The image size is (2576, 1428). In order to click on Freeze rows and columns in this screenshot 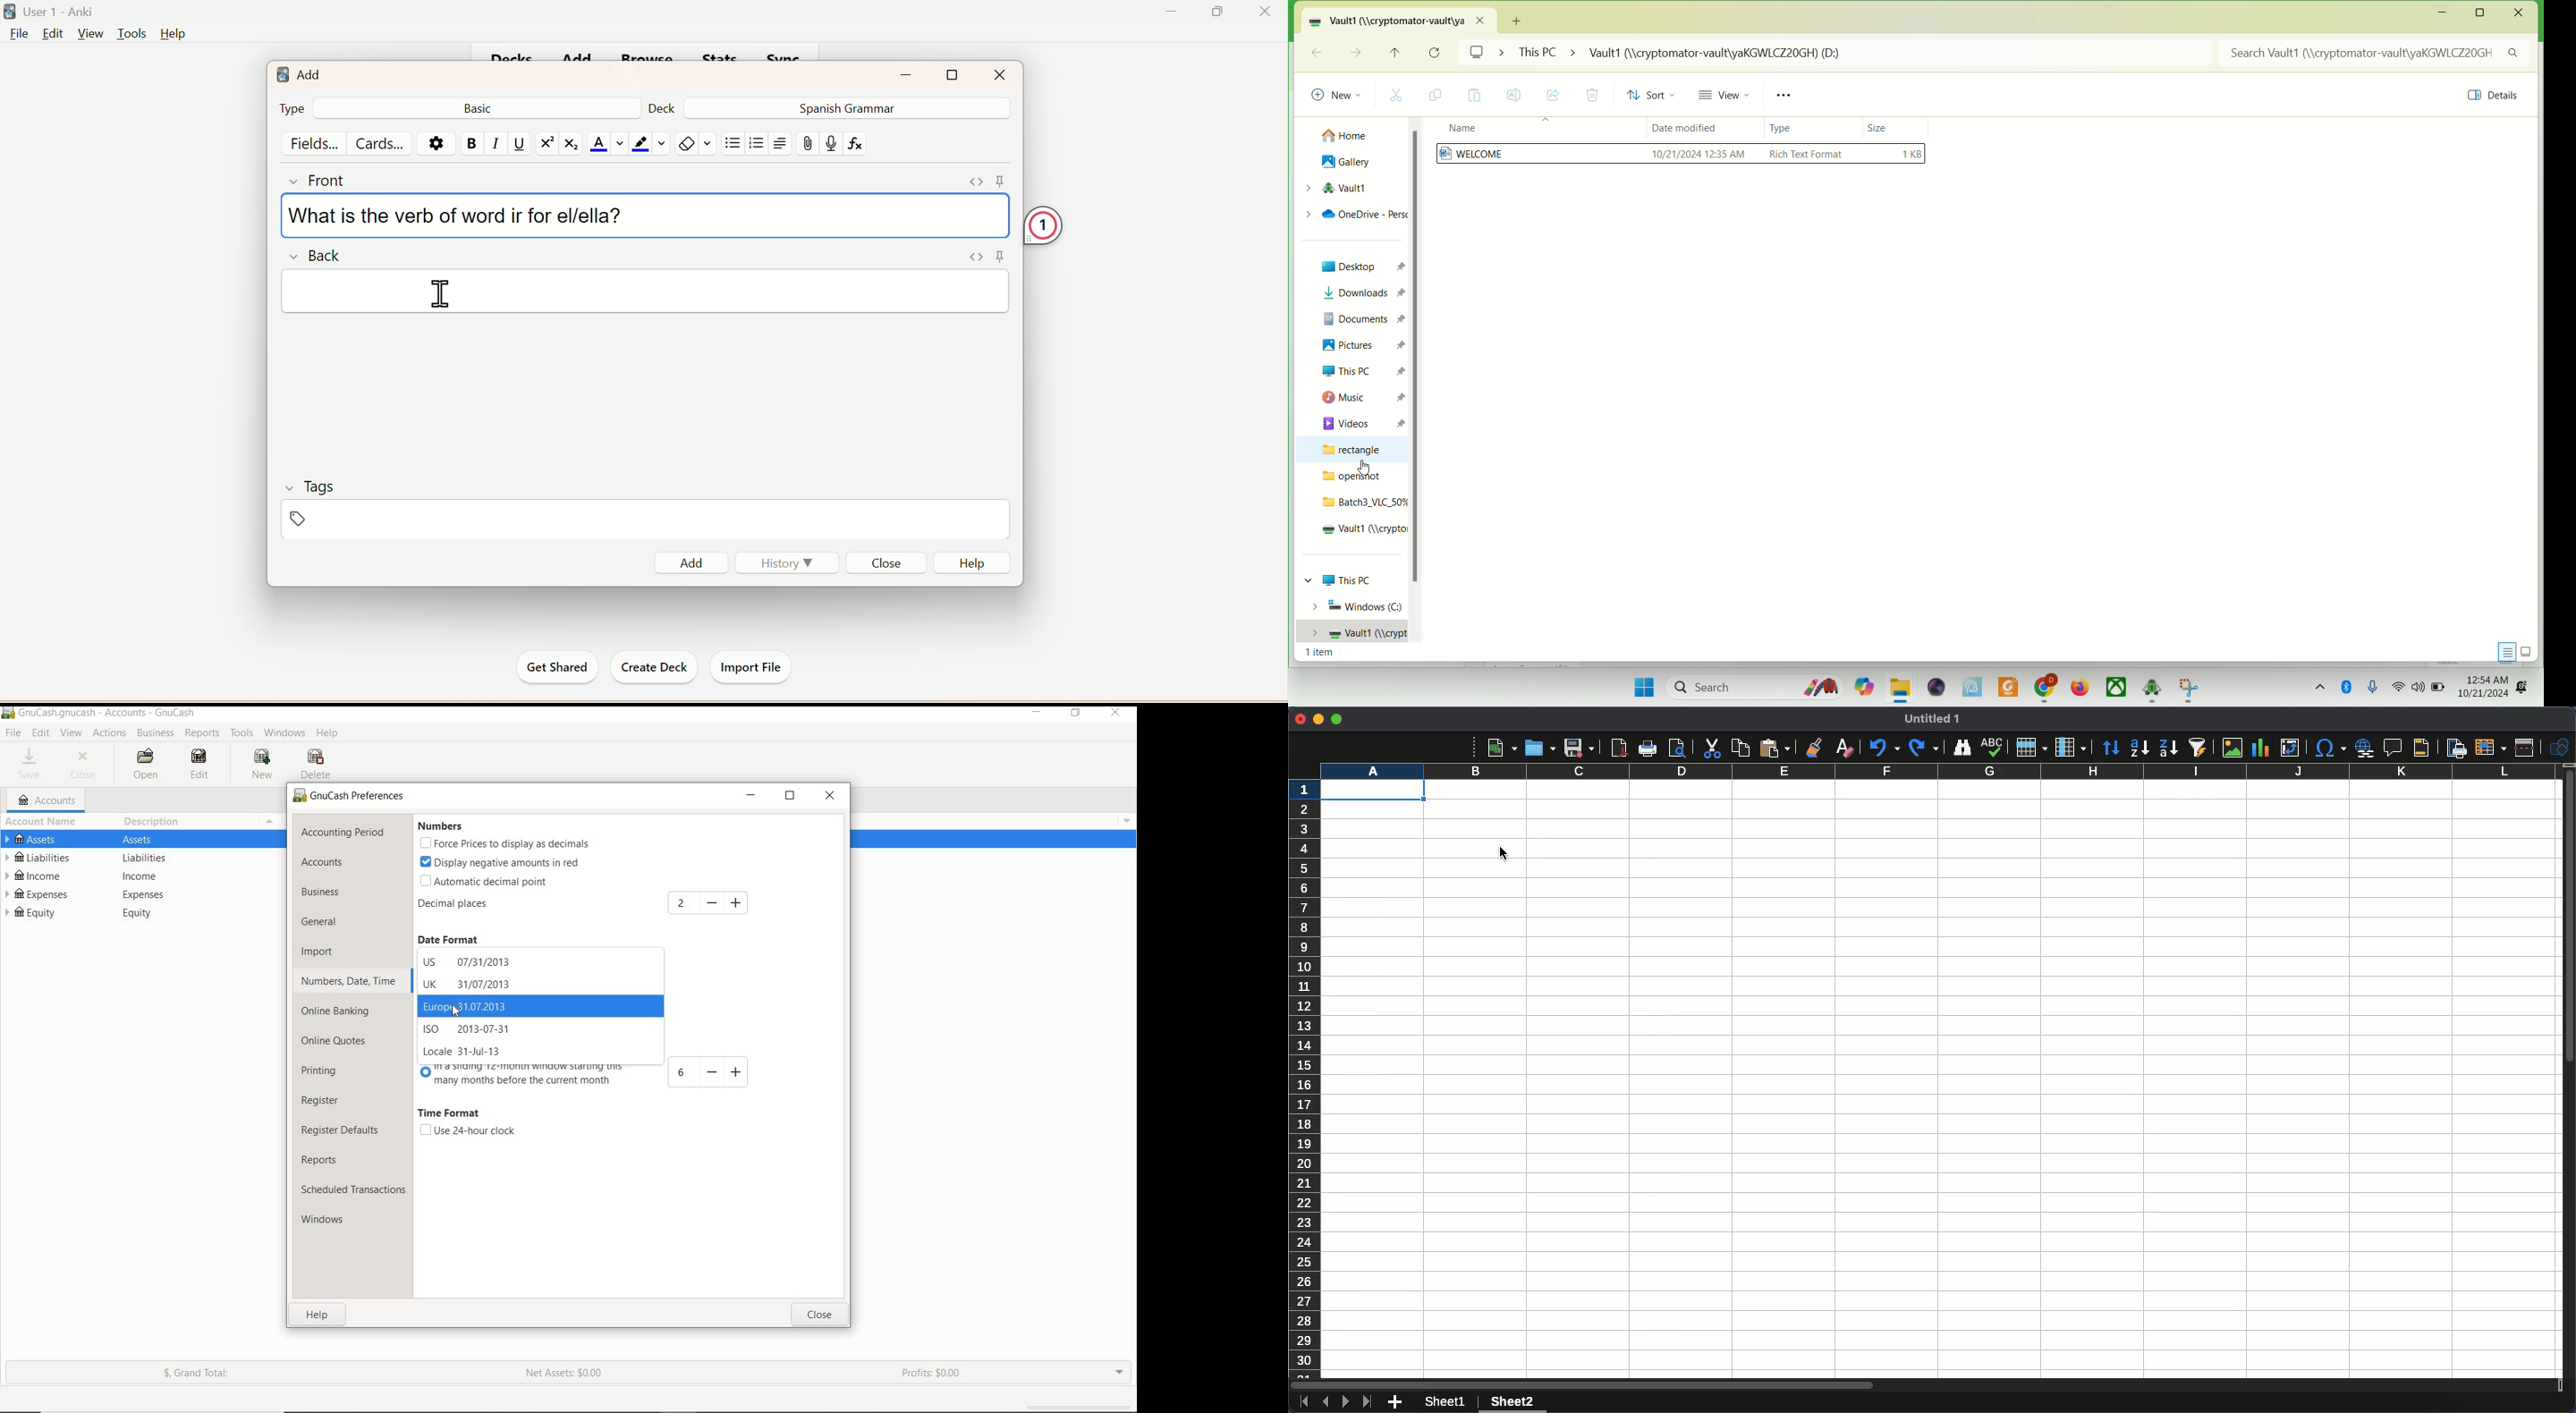, I will do `click(2491, 746)`.